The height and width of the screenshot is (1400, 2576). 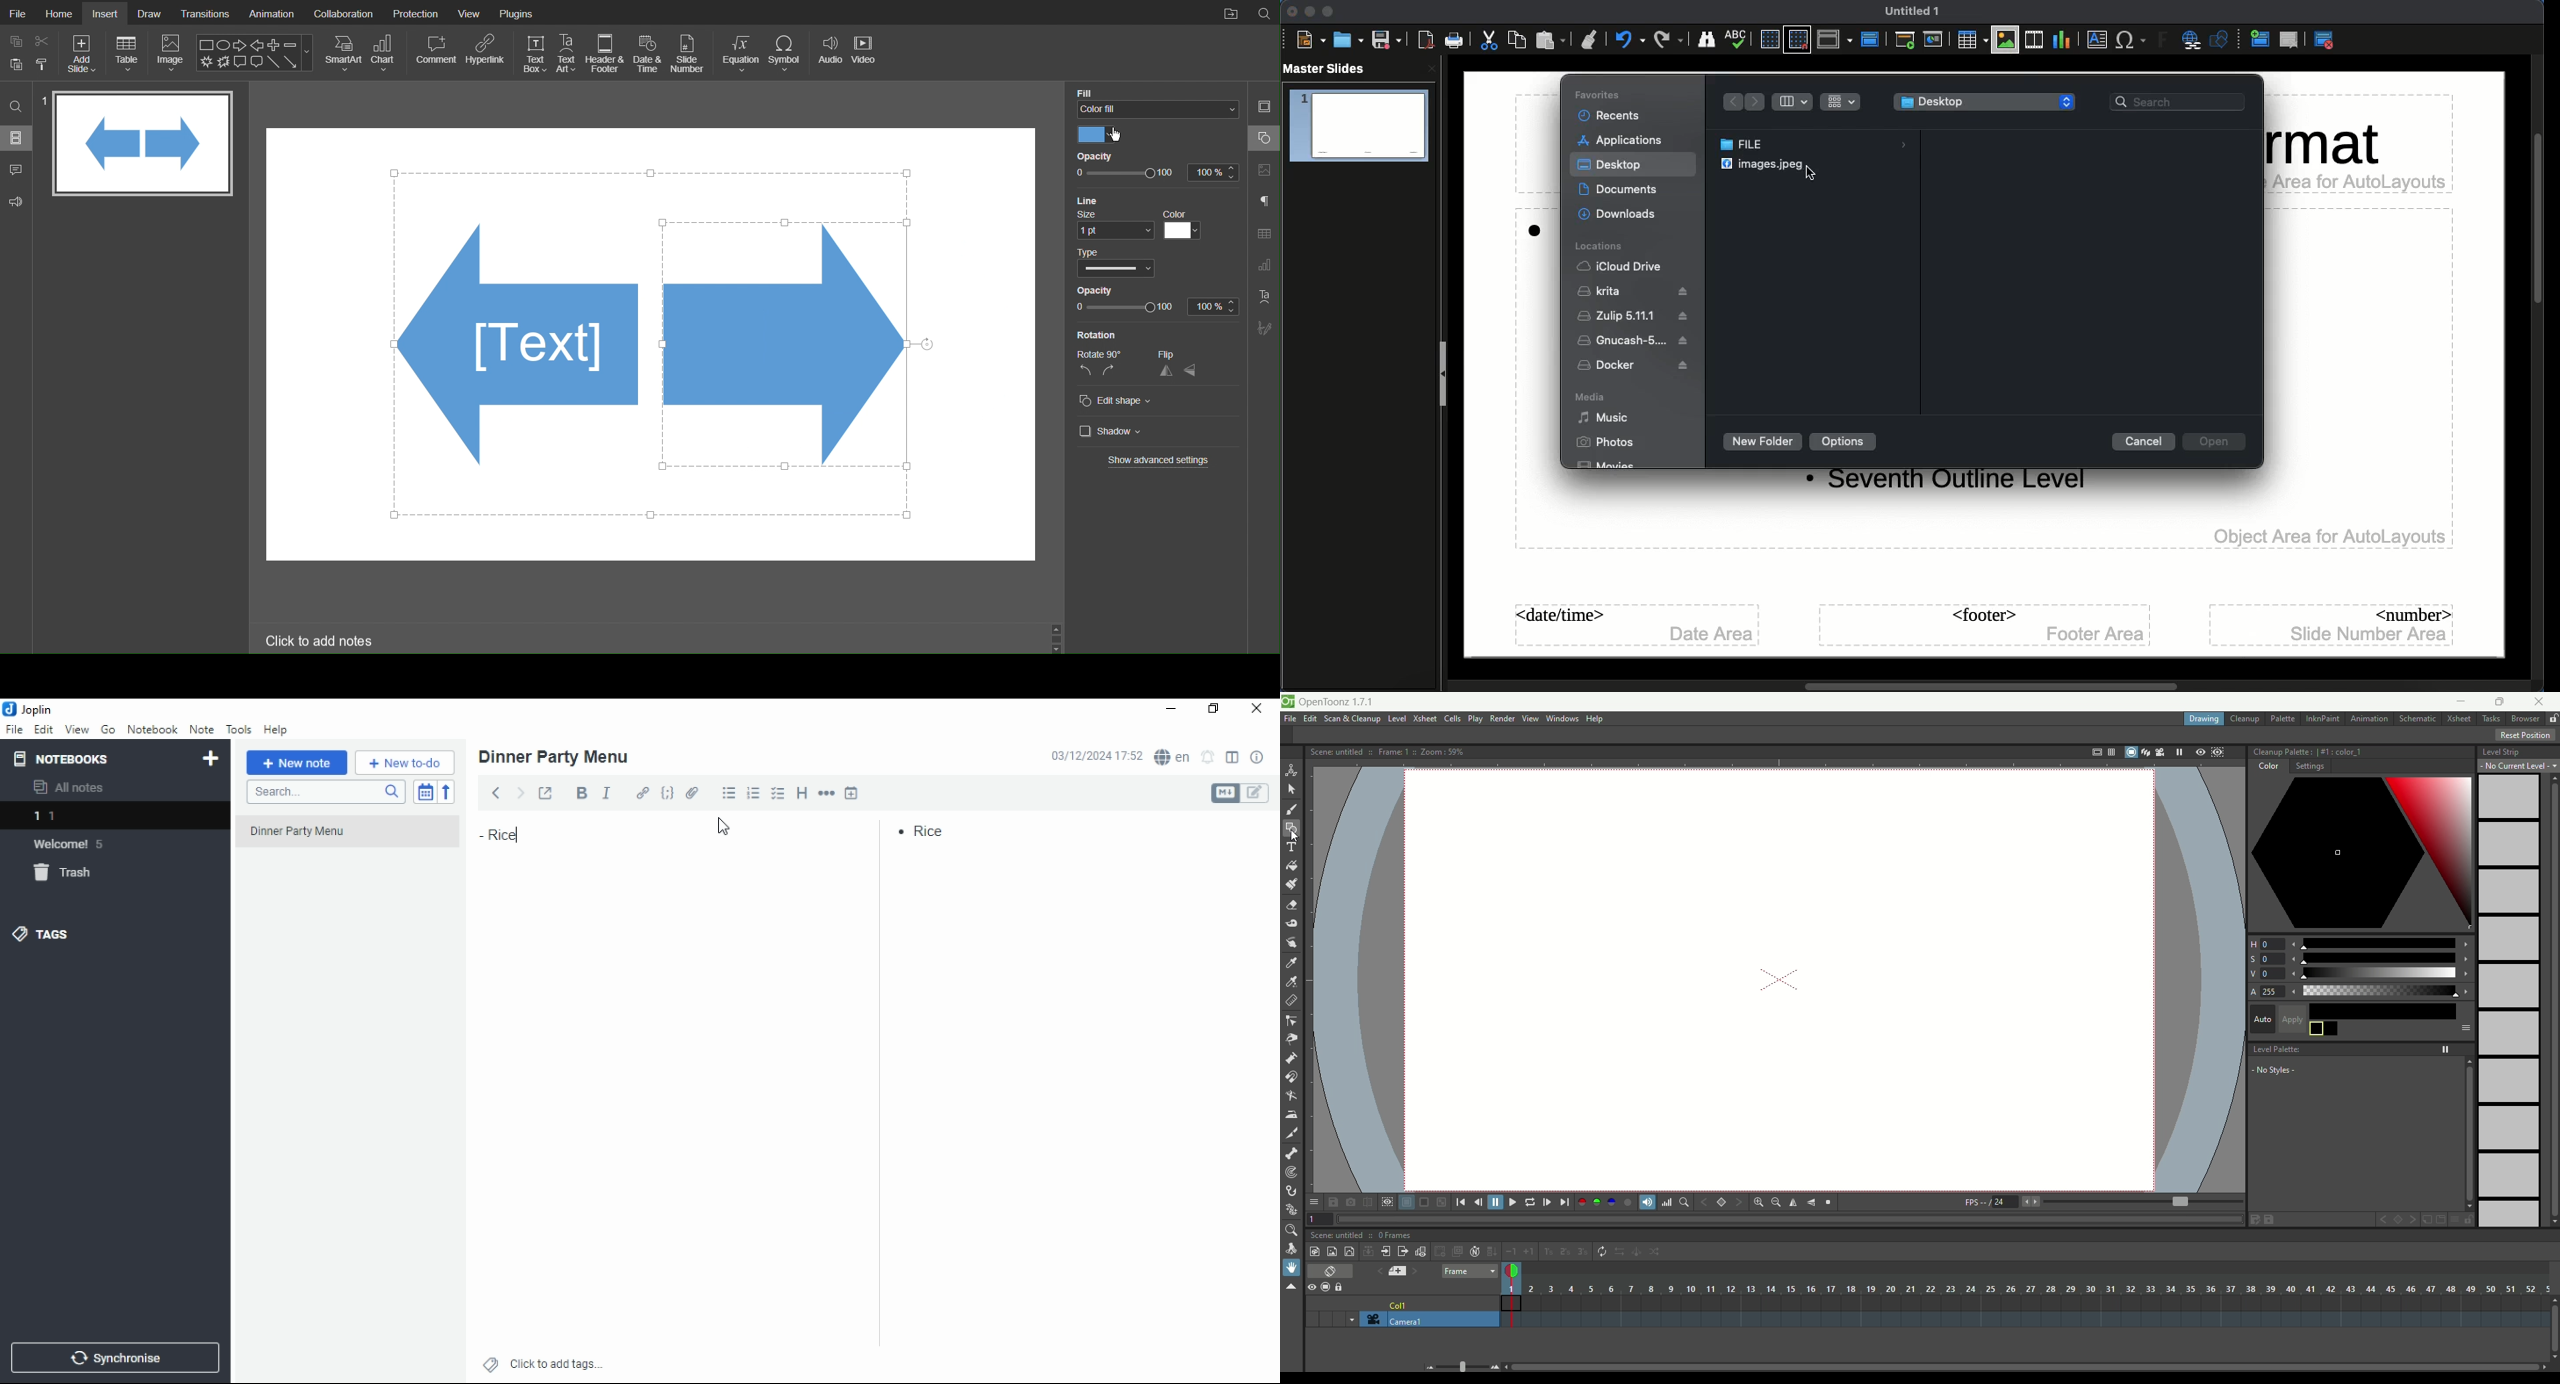 I want to click on Recents, so click(x=1611, y=115).